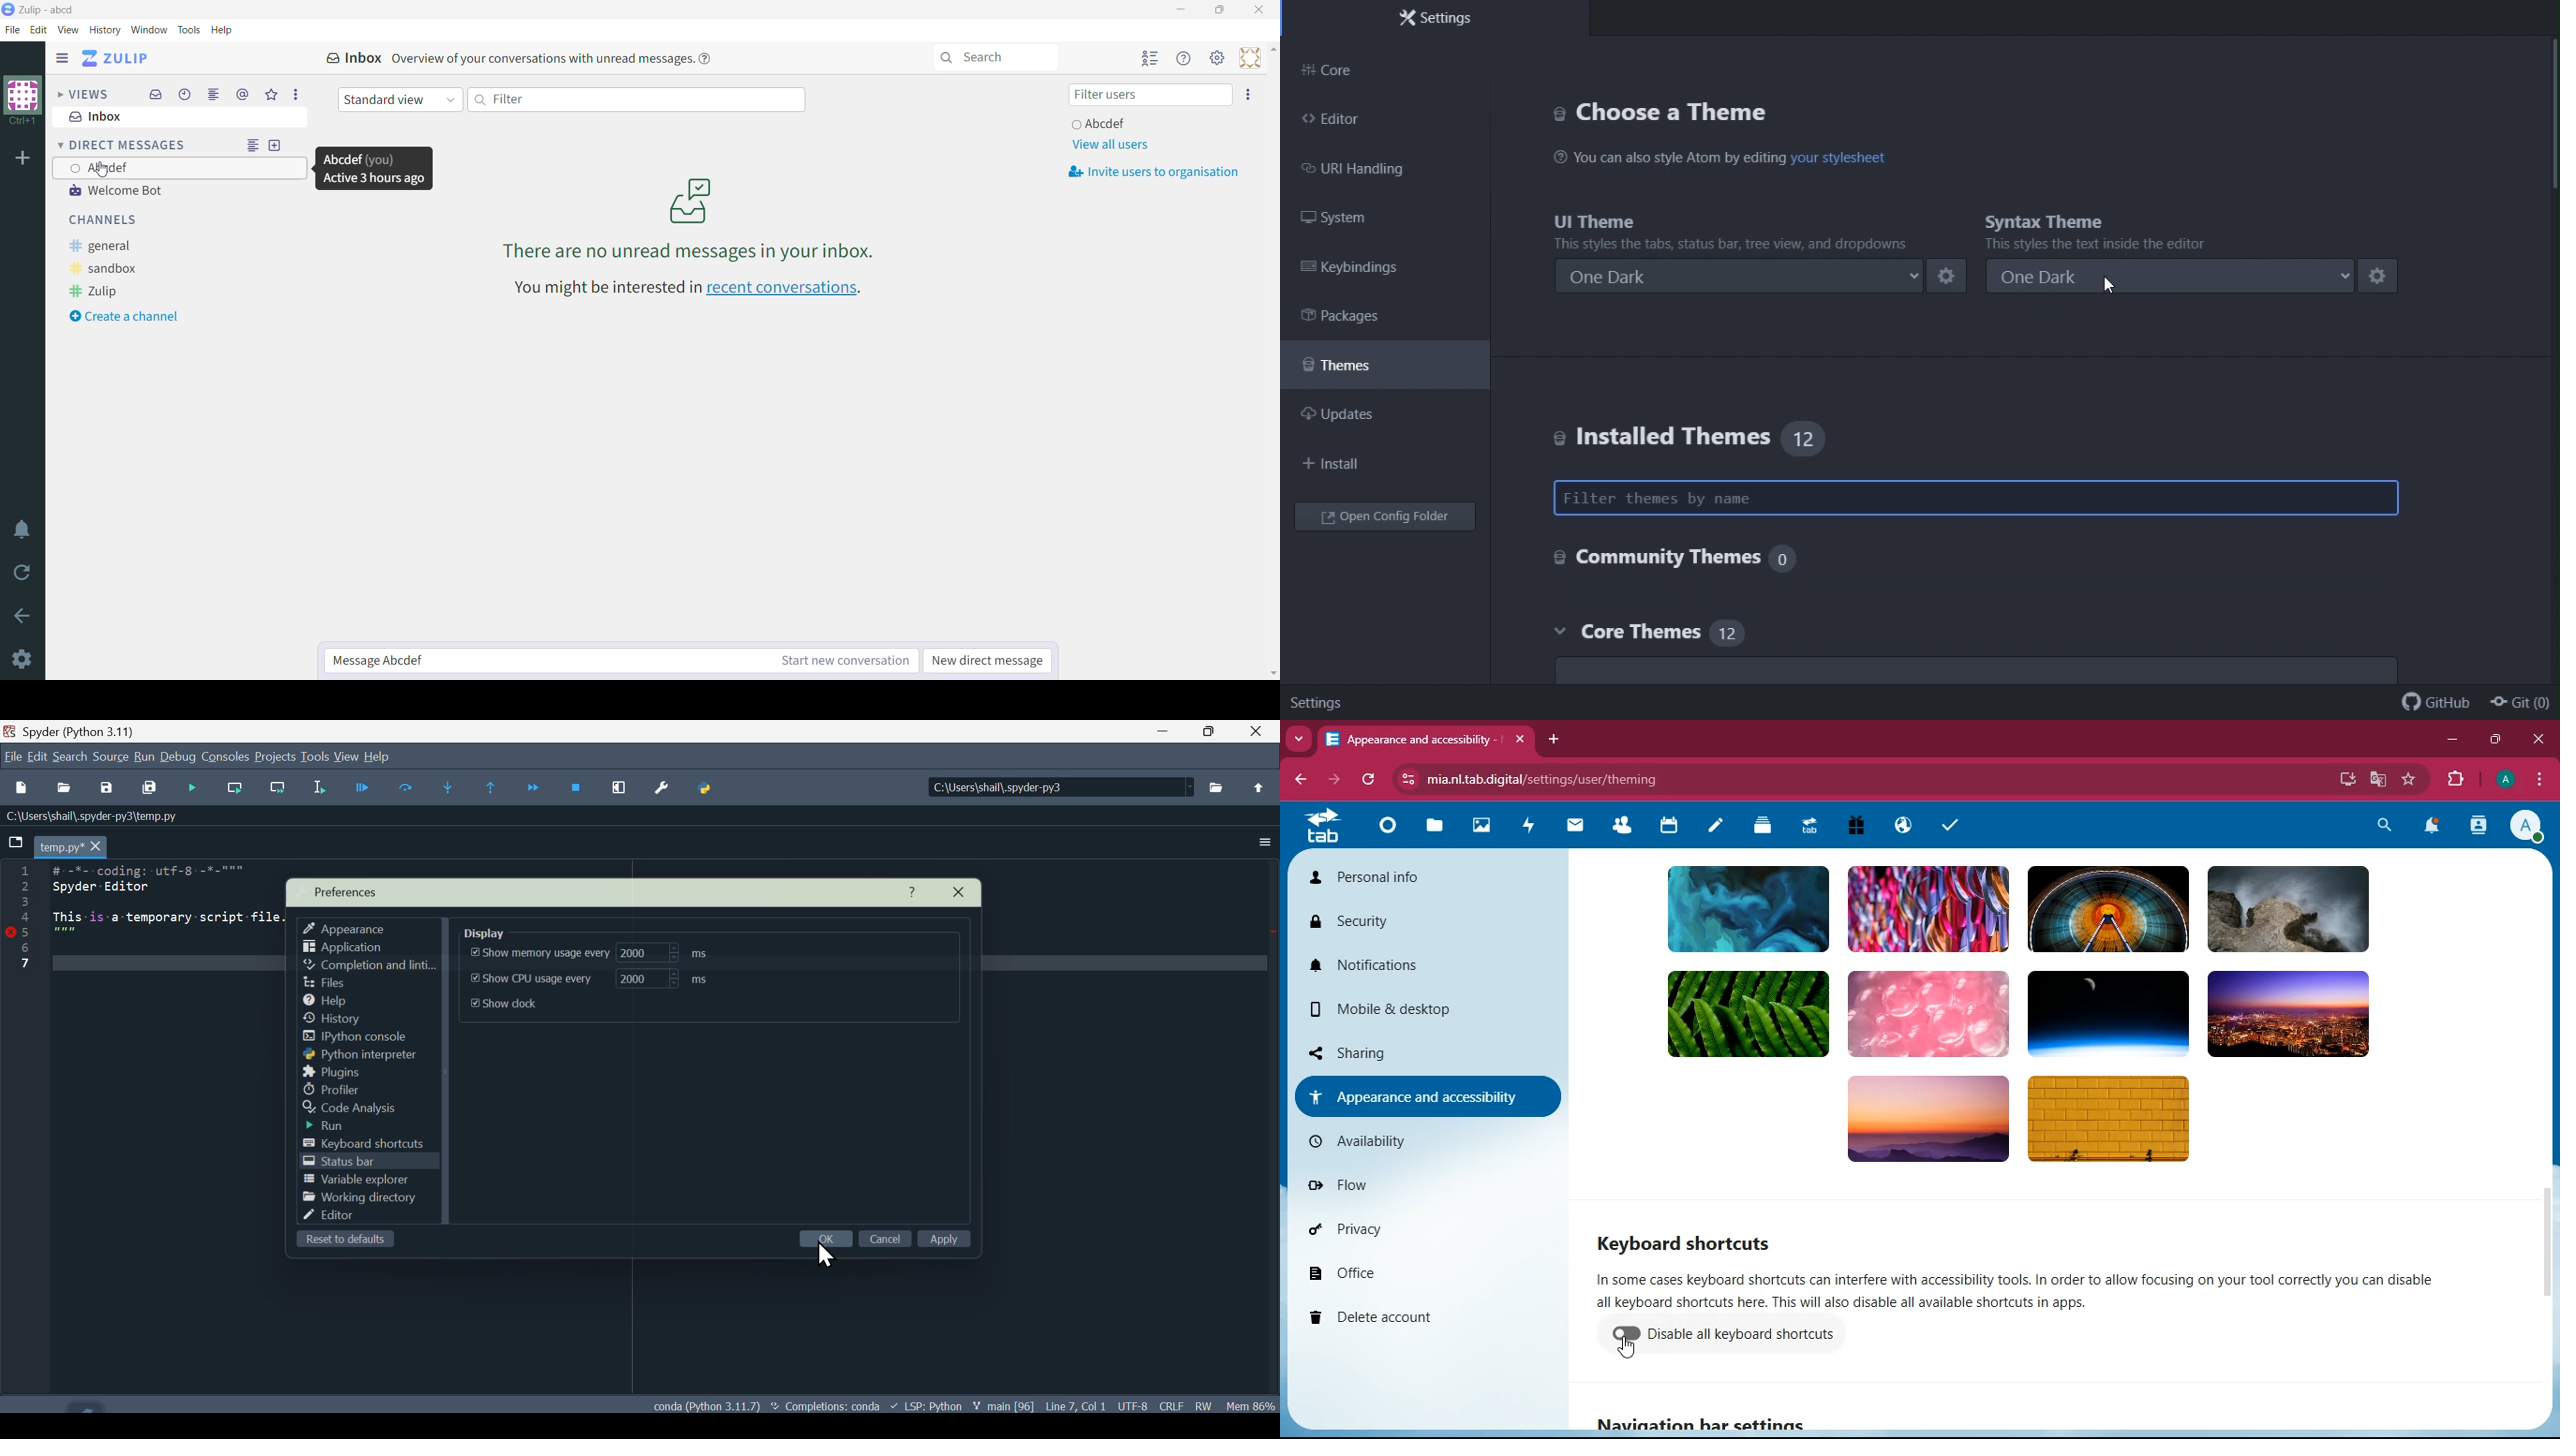 This screenshot has width=2576, height=1456. Describe the element at coordinates (1576, 827) in the screenshot. I see `mail` at that location.